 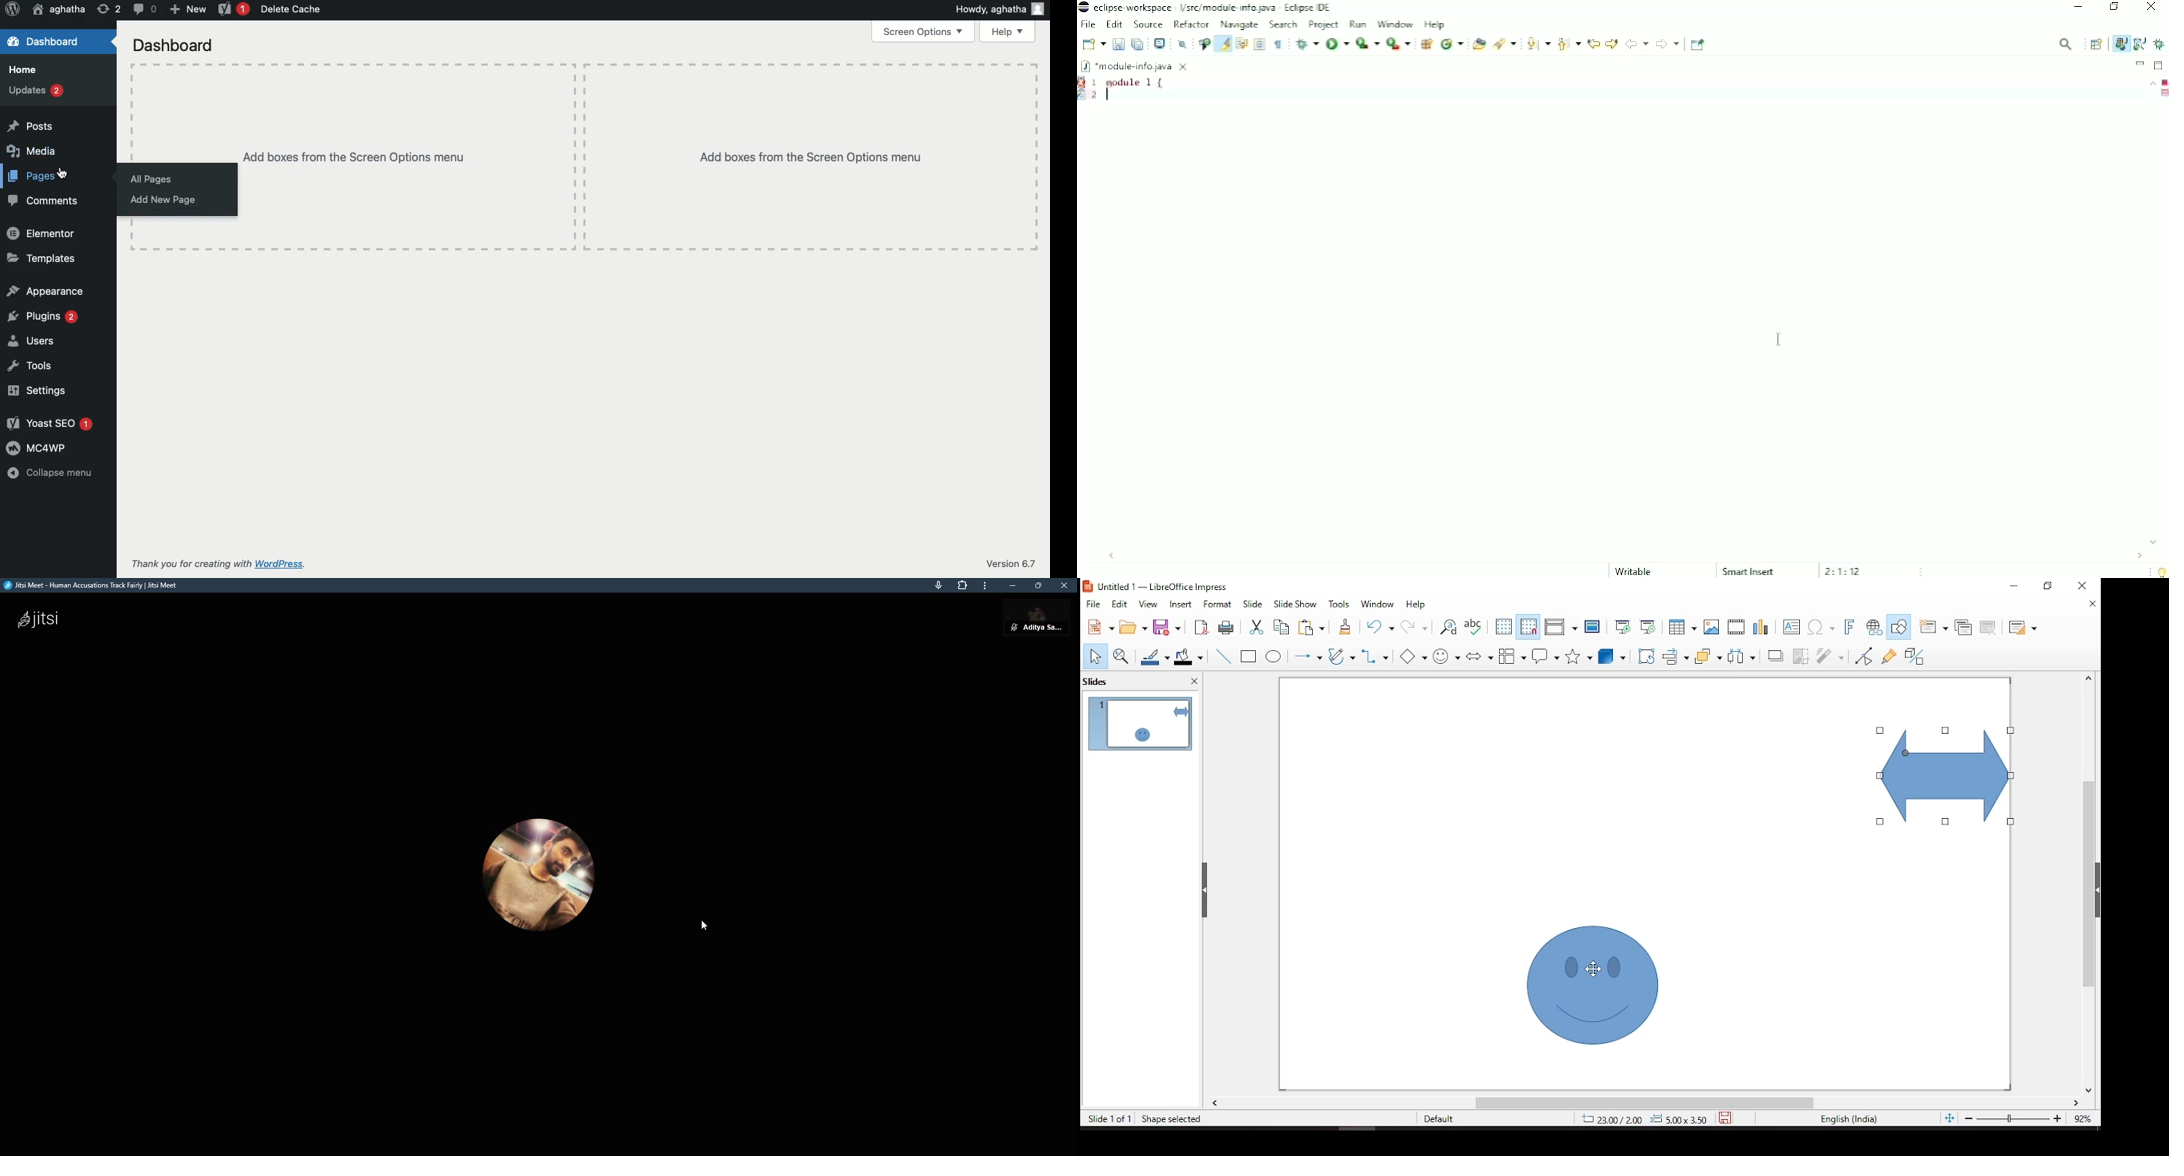 I want to click on Java, so click(x=2120, y=43).